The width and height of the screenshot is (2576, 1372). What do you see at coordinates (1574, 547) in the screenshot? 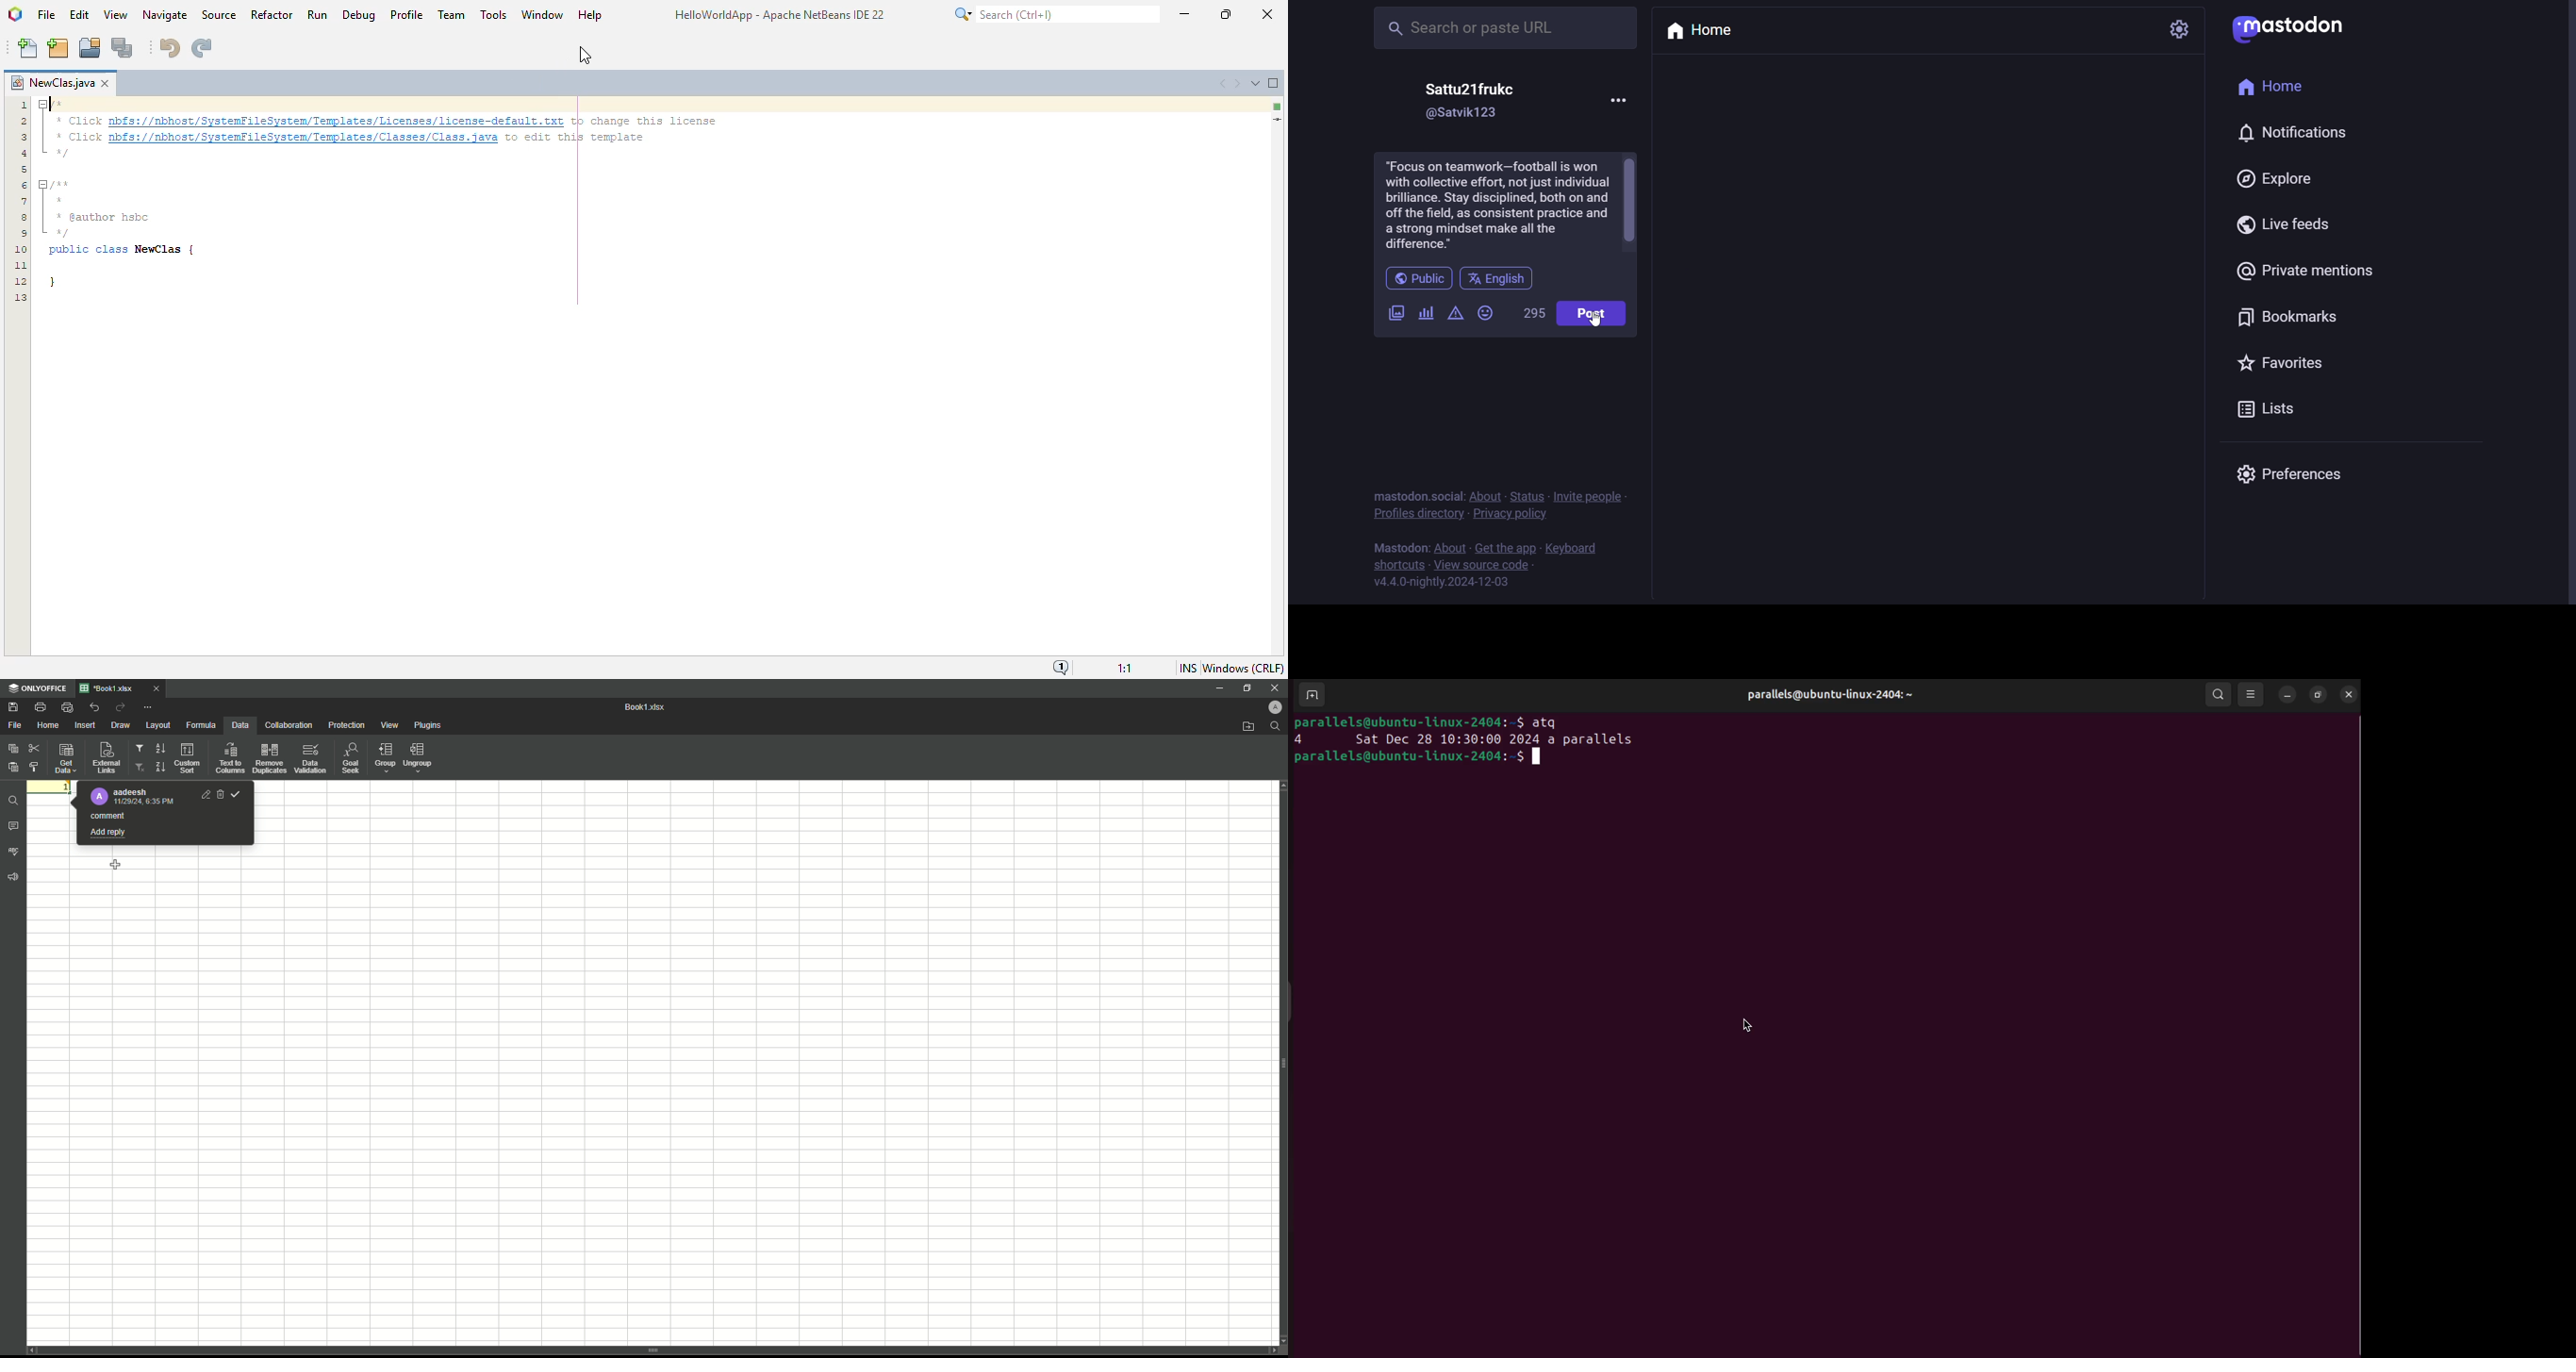
I see `keyboard` at bounding box center [1574, 547].